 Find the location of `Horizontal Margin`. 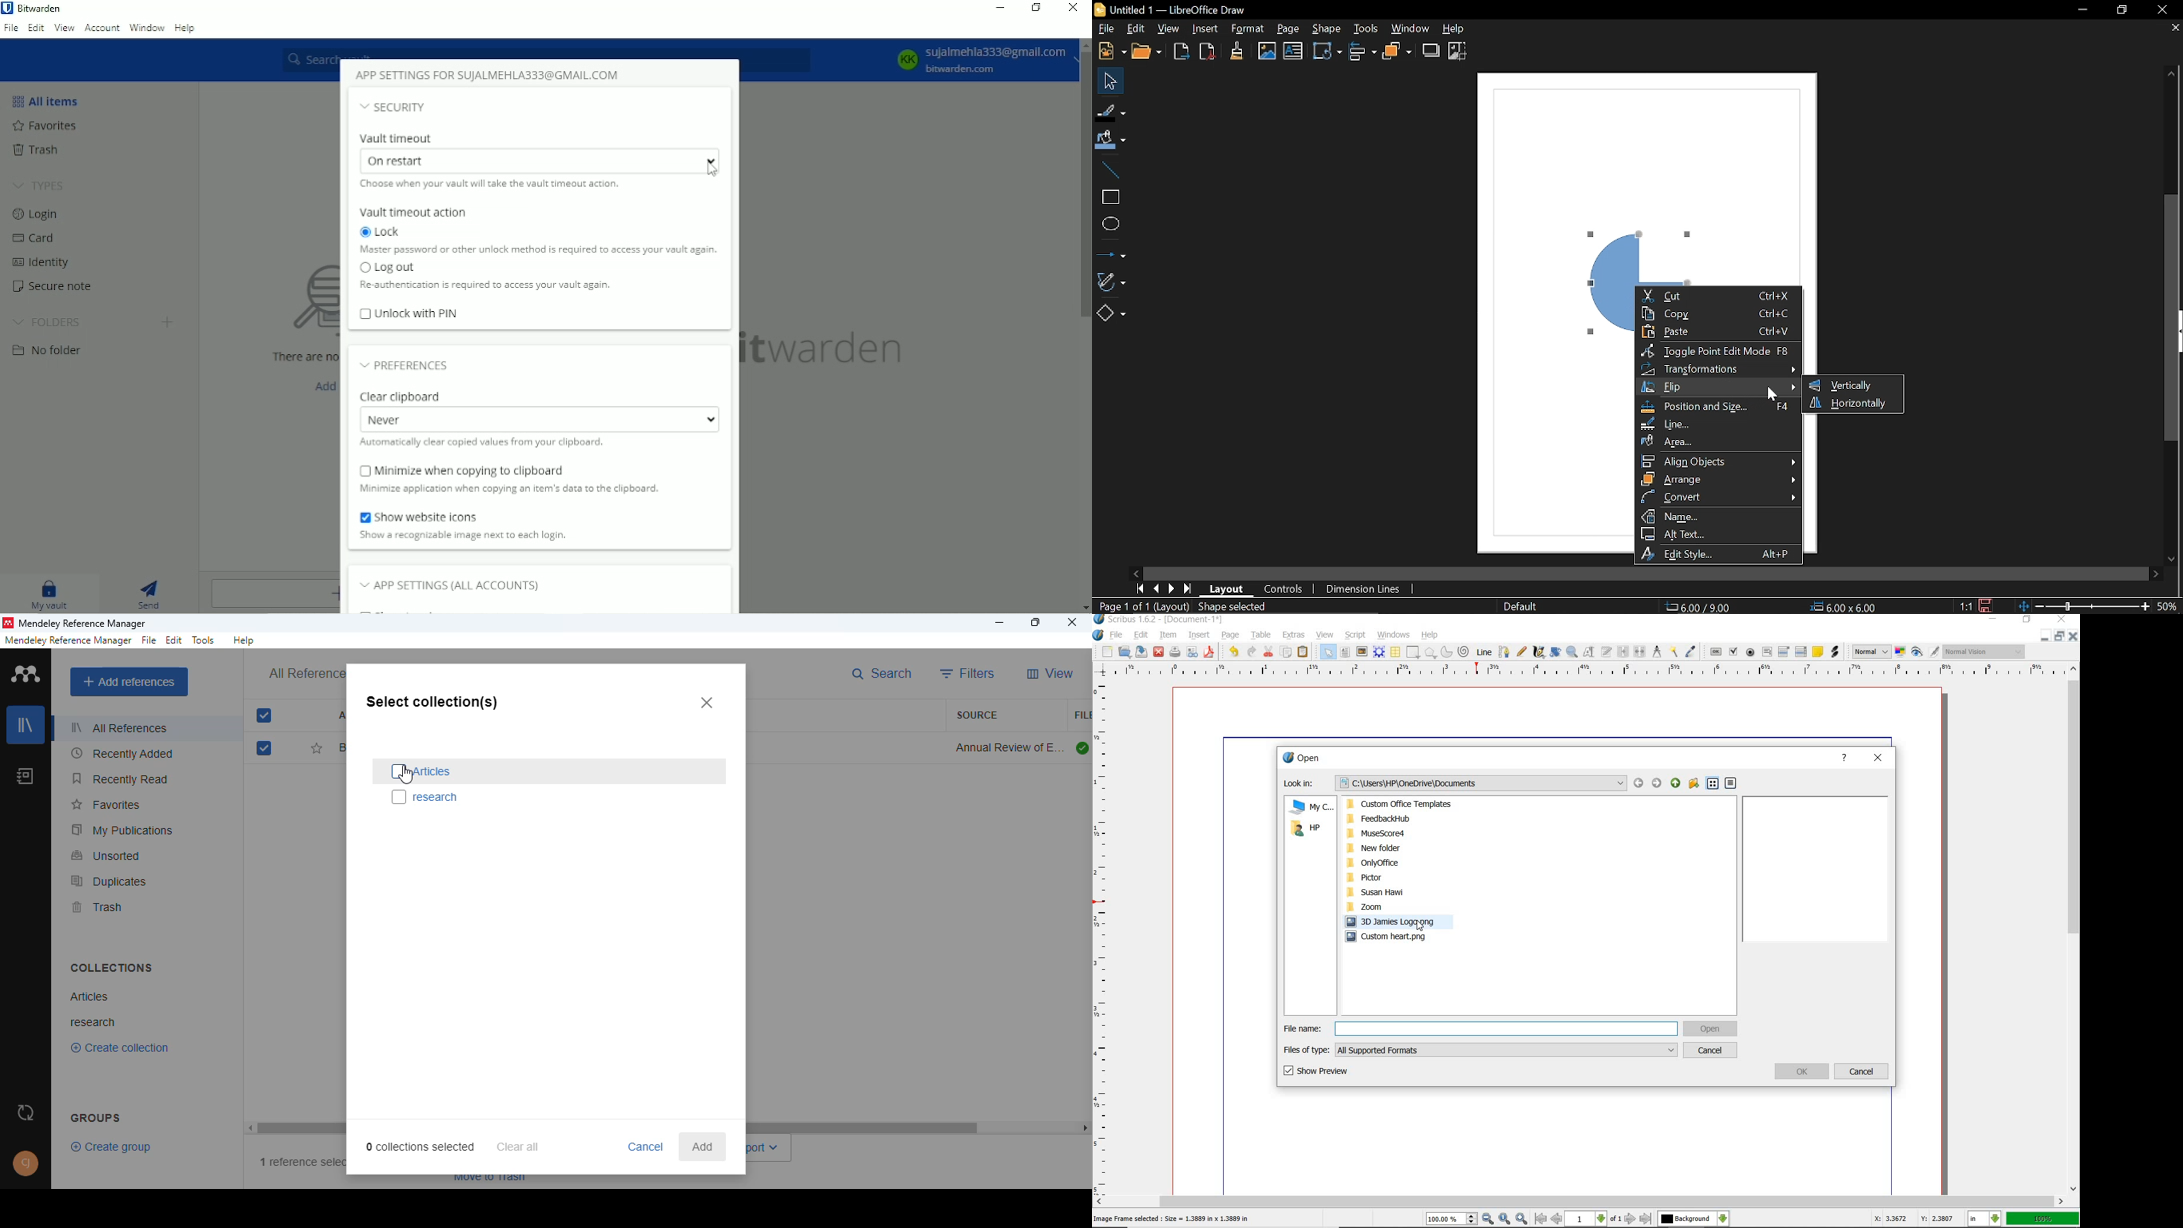

Horizontal Margin is located at coordinates (1587, 670).